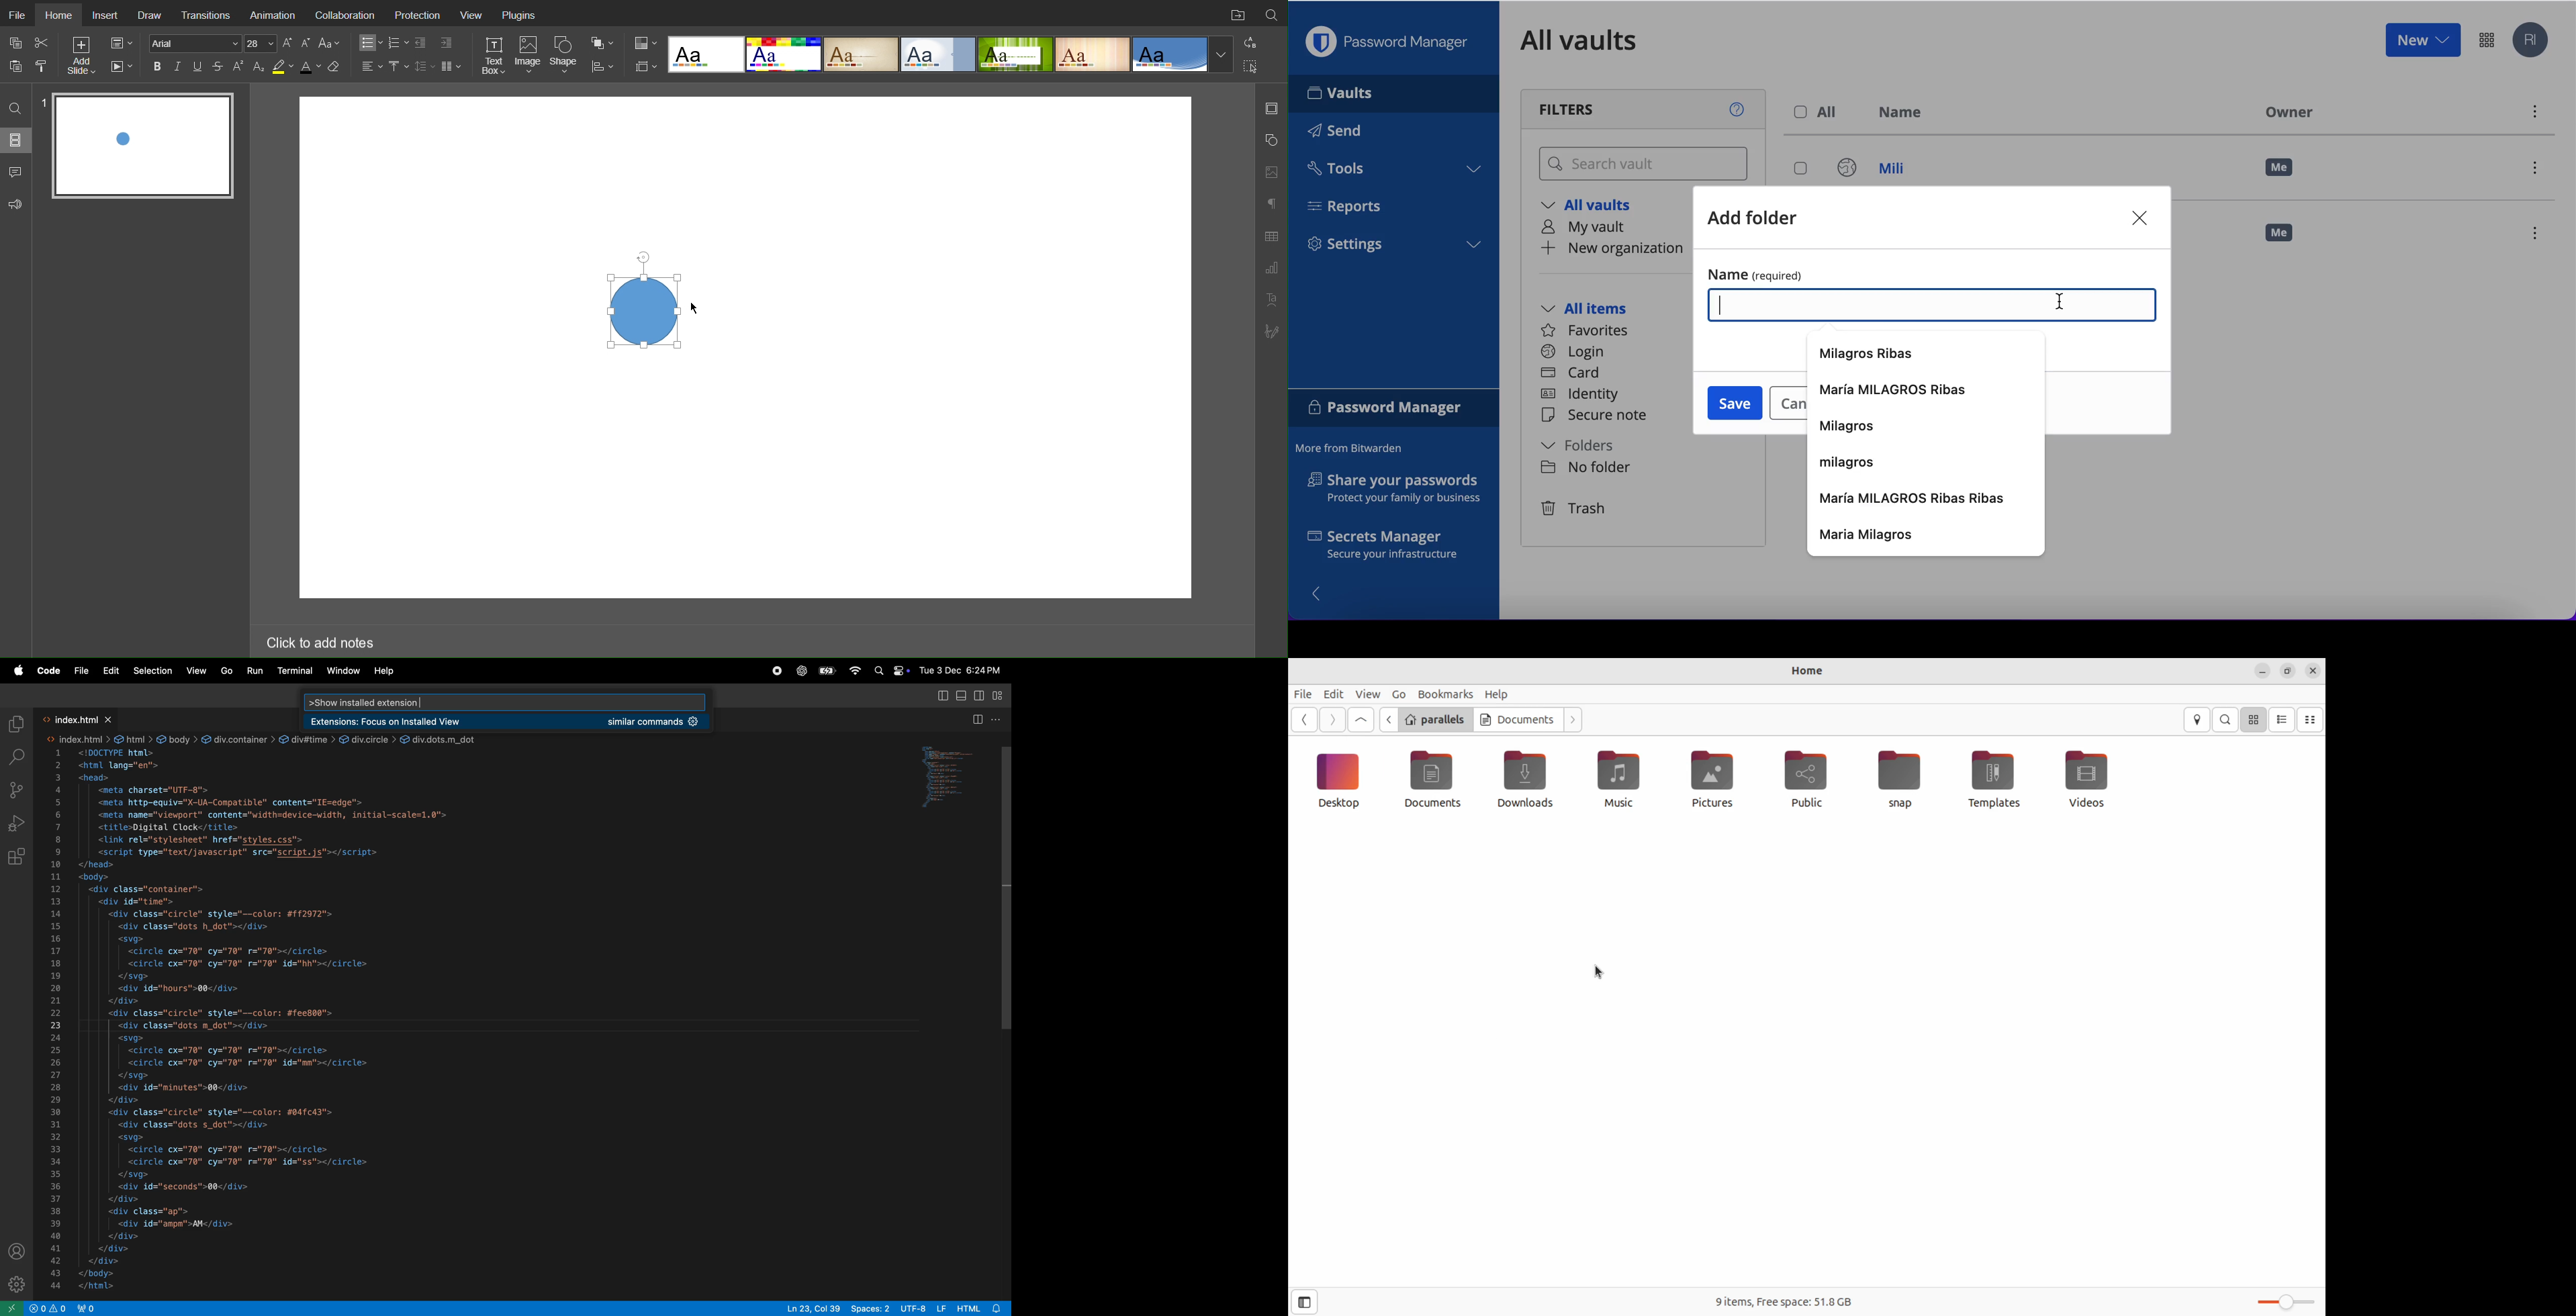  I want to click on complete name box, so click(1934, 307).